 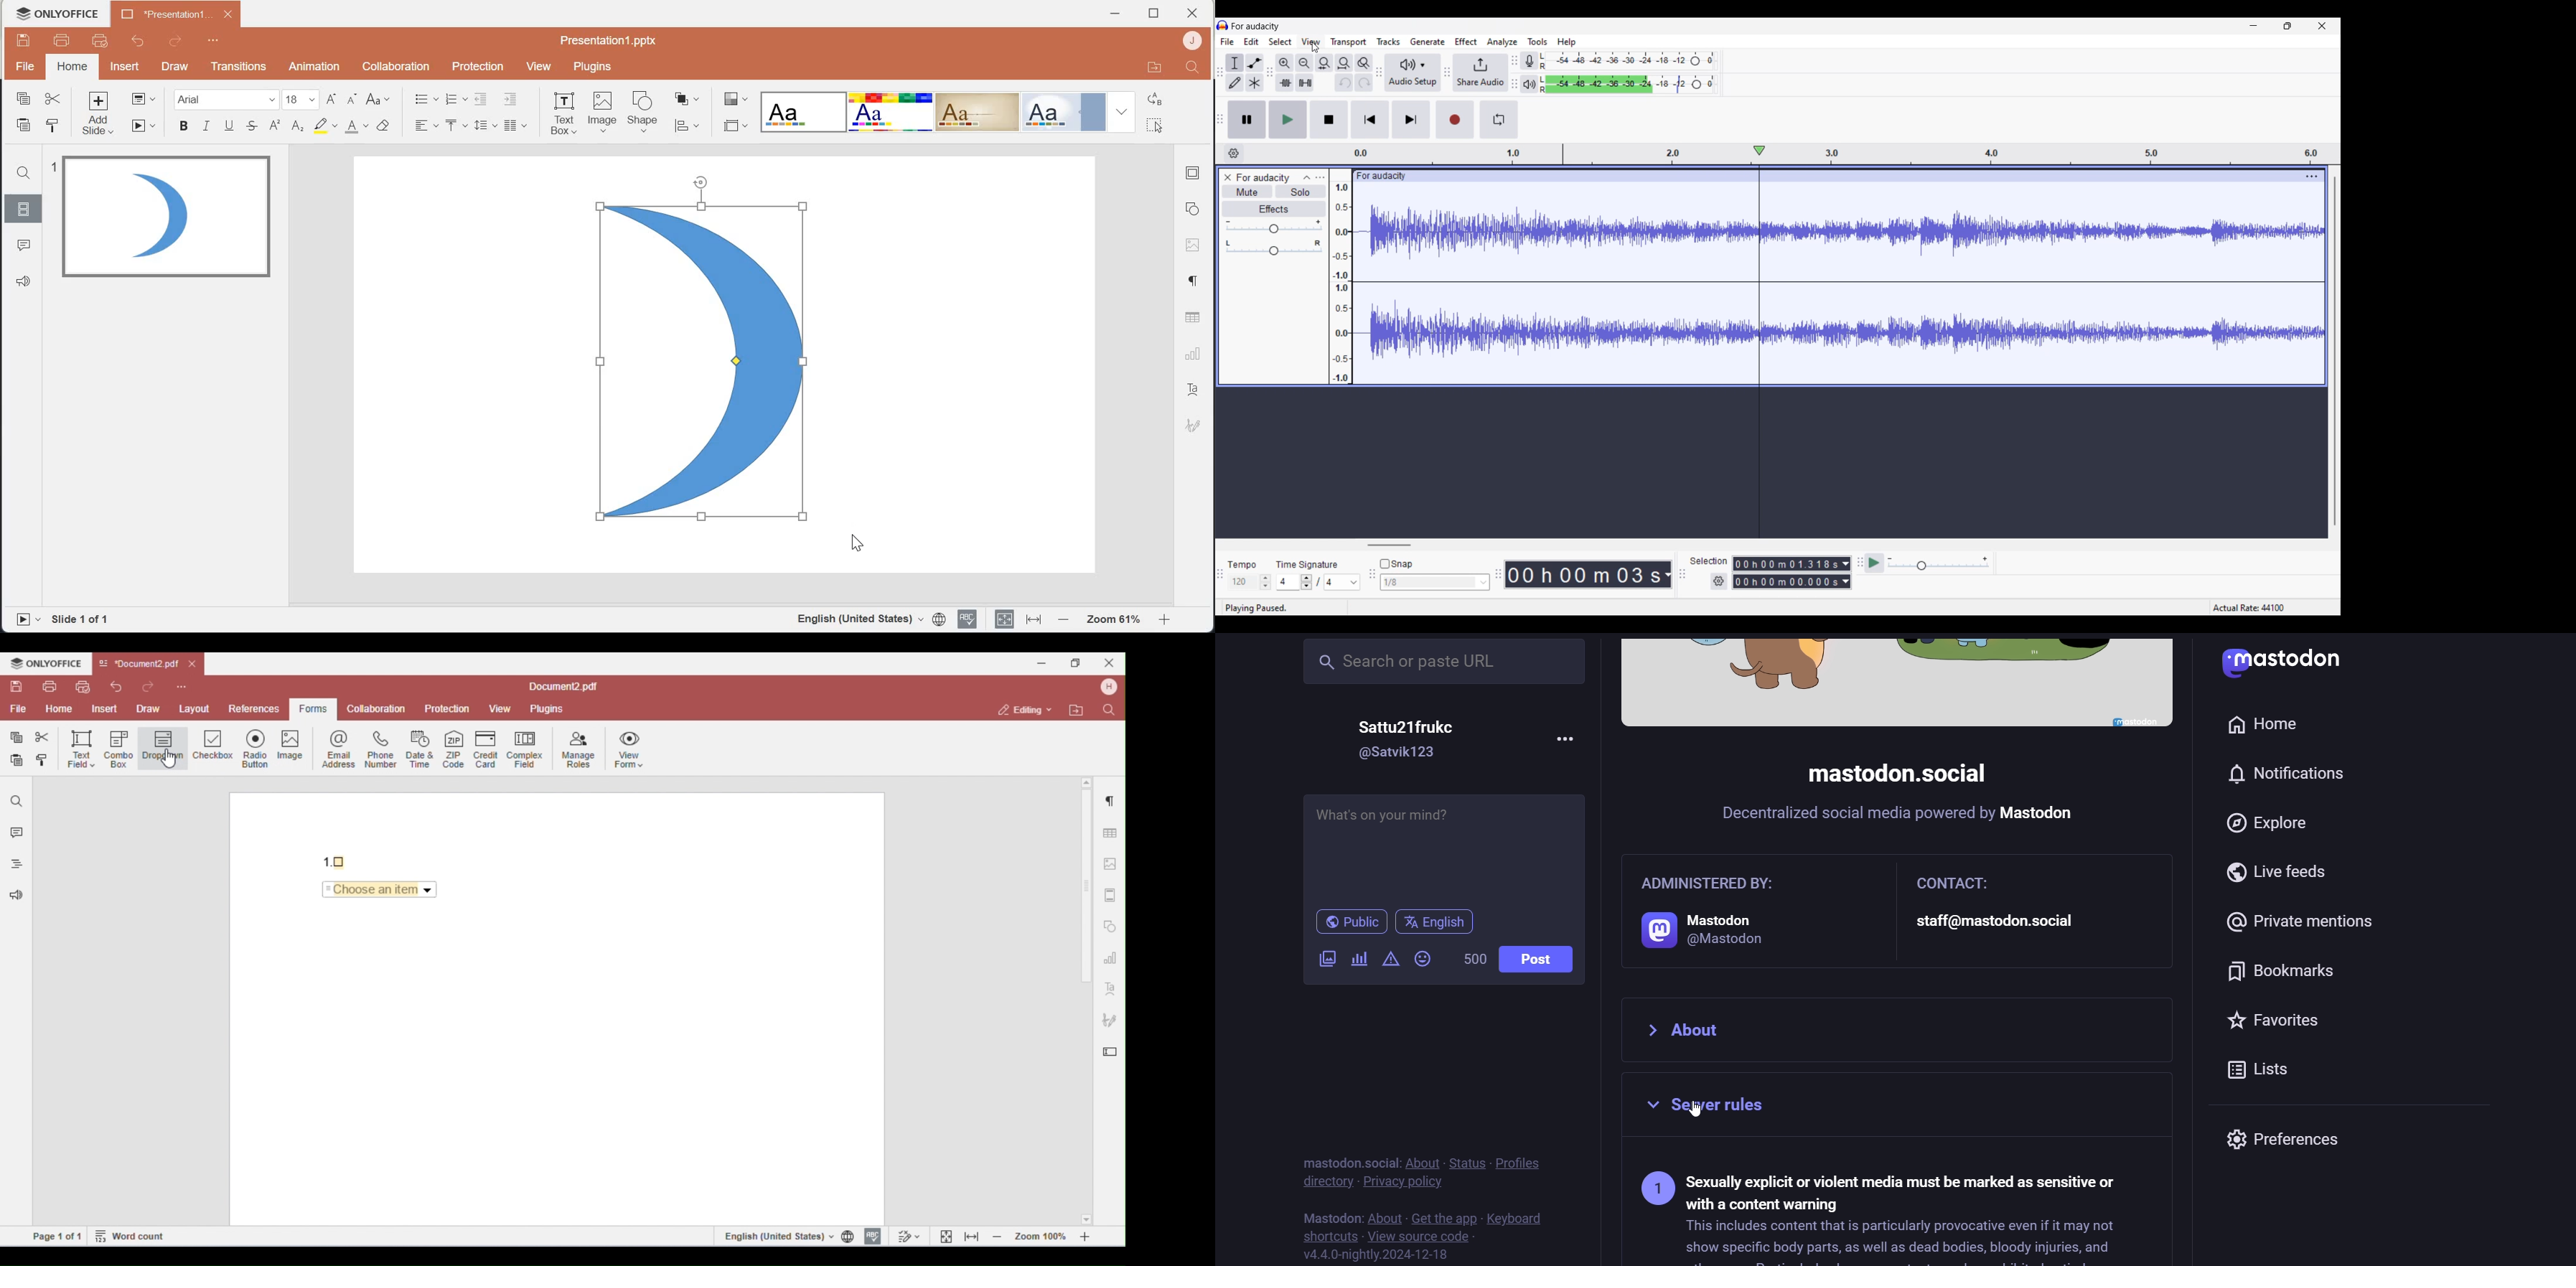 What do you see at coordinates (387, 125) in the screenshot?
I see `Clear style` at bounding box center [387, 125].